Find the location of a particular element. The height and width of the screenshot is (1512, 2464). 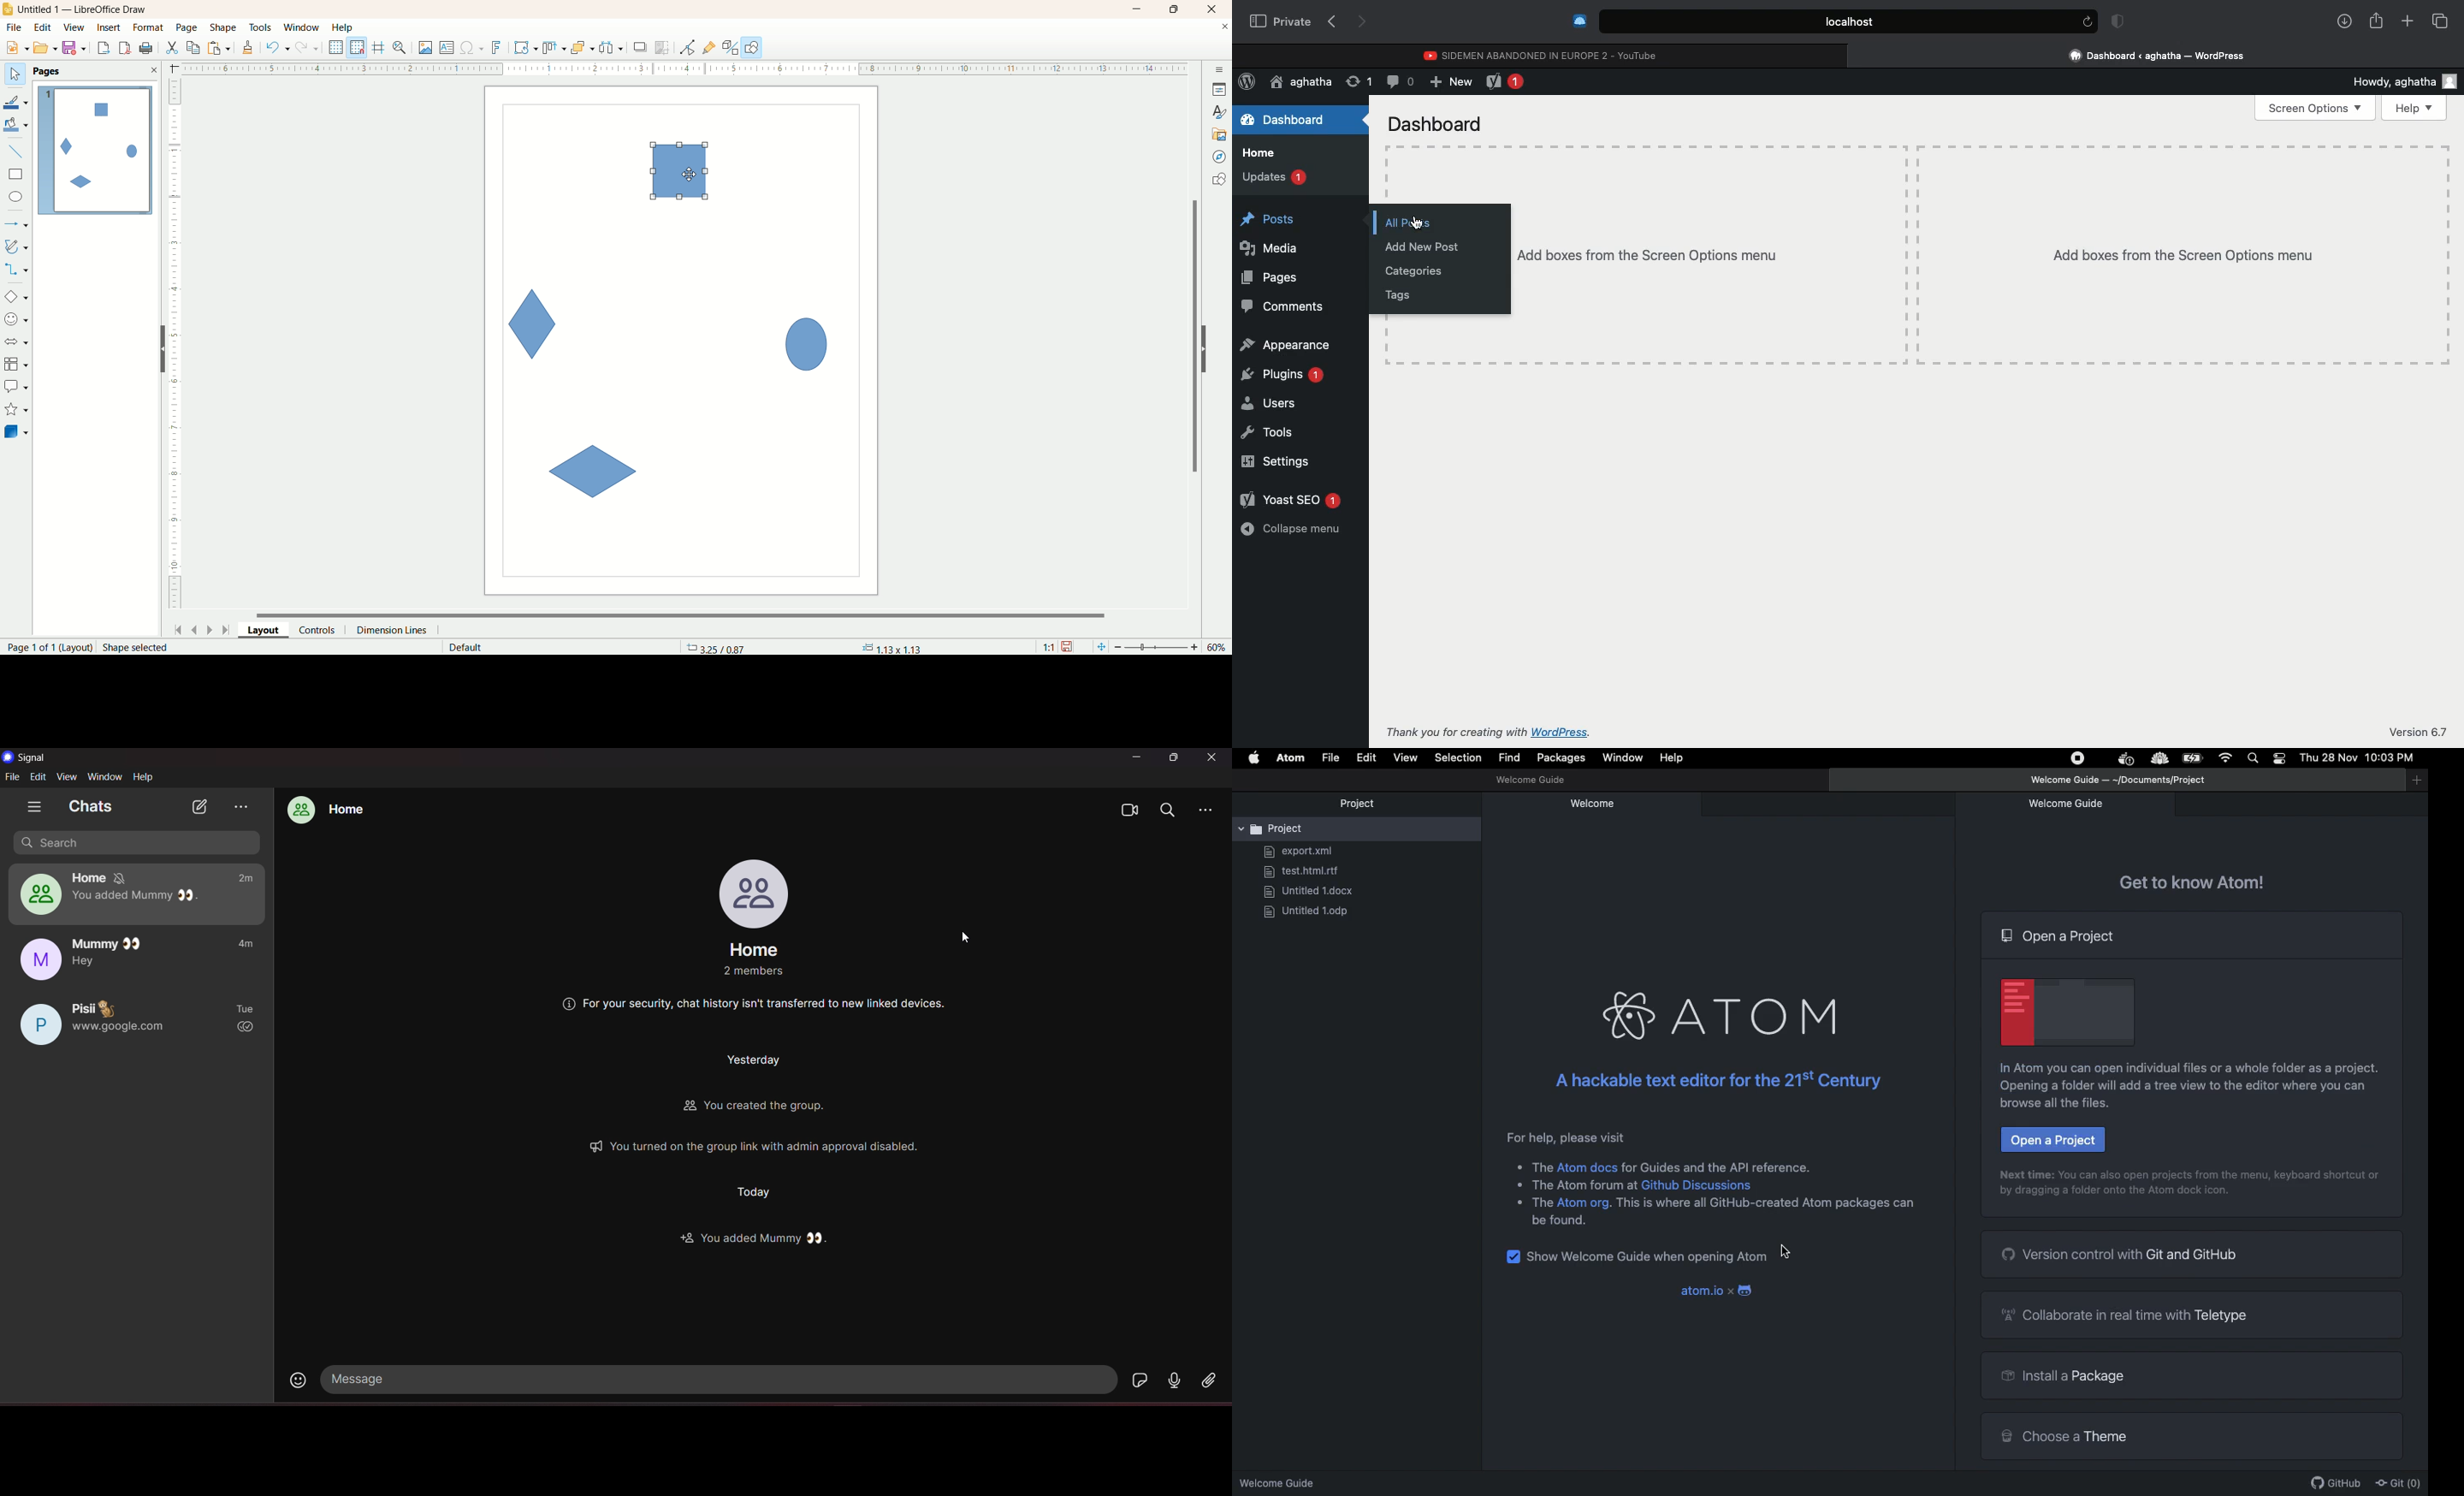

New is located at coordinates (1451, 83).